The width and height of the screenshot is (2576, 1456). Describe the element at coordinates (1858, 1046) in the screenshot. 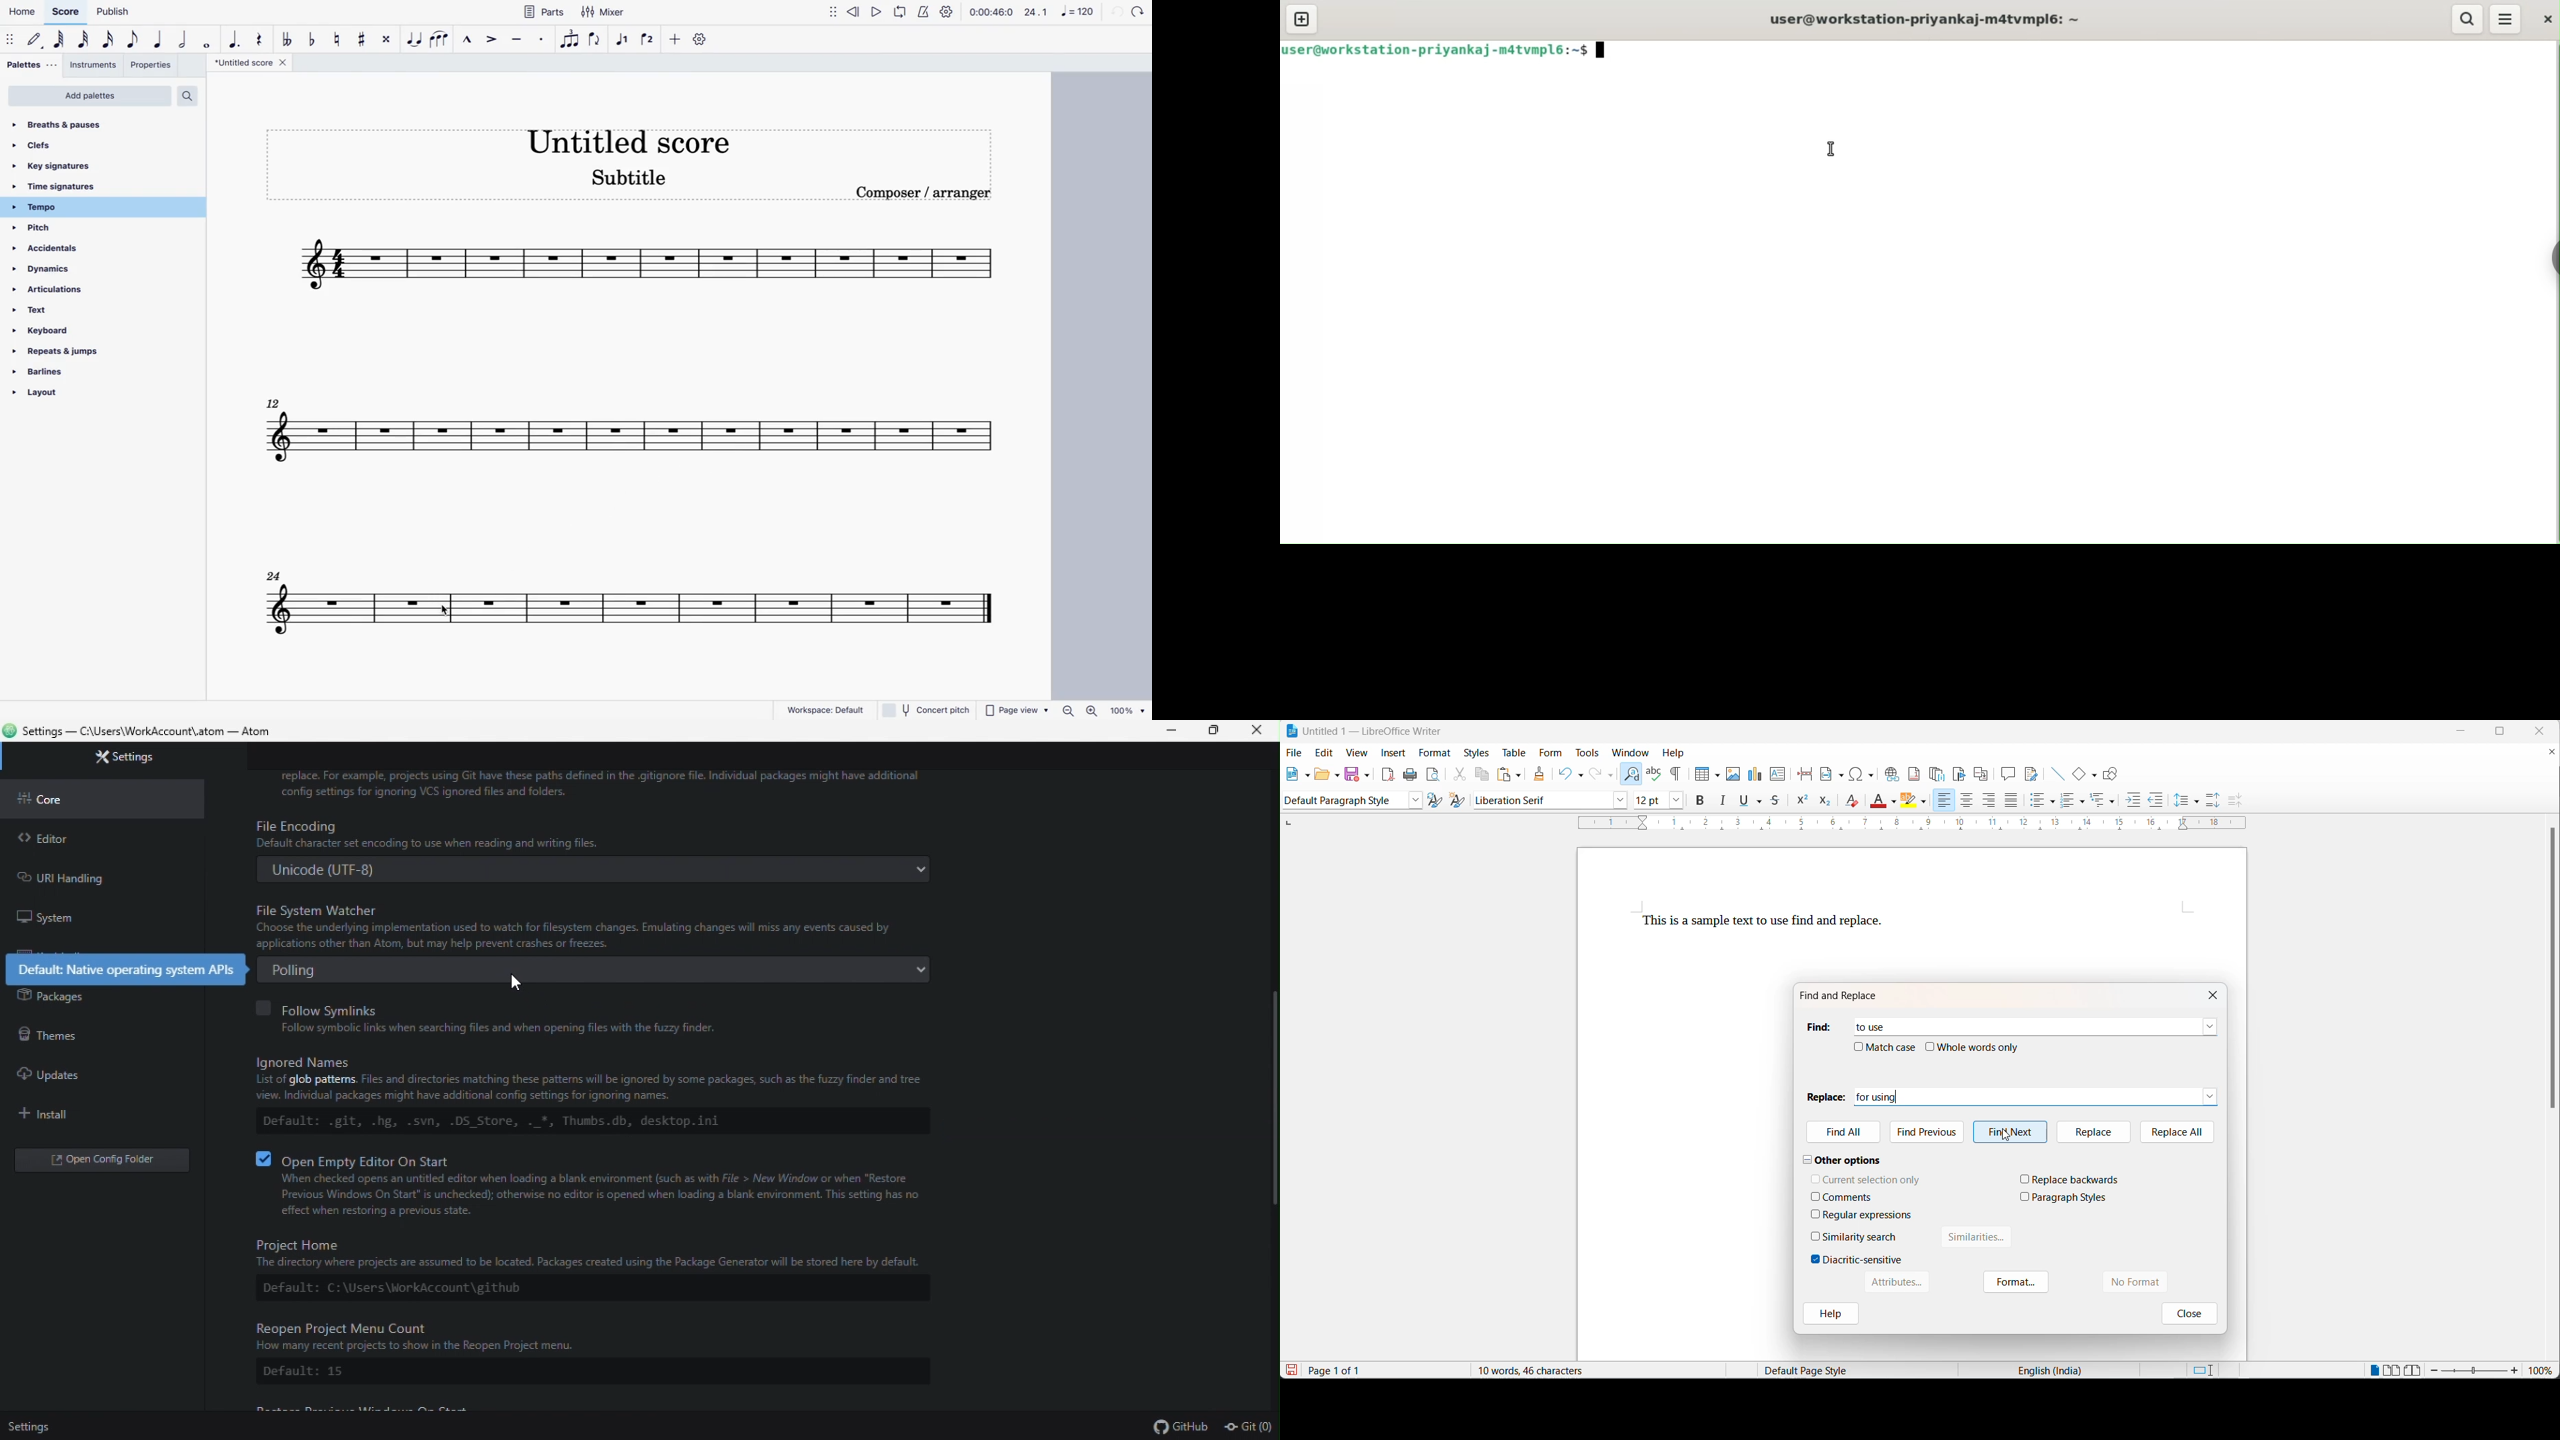

I see `checkbox` at that location.